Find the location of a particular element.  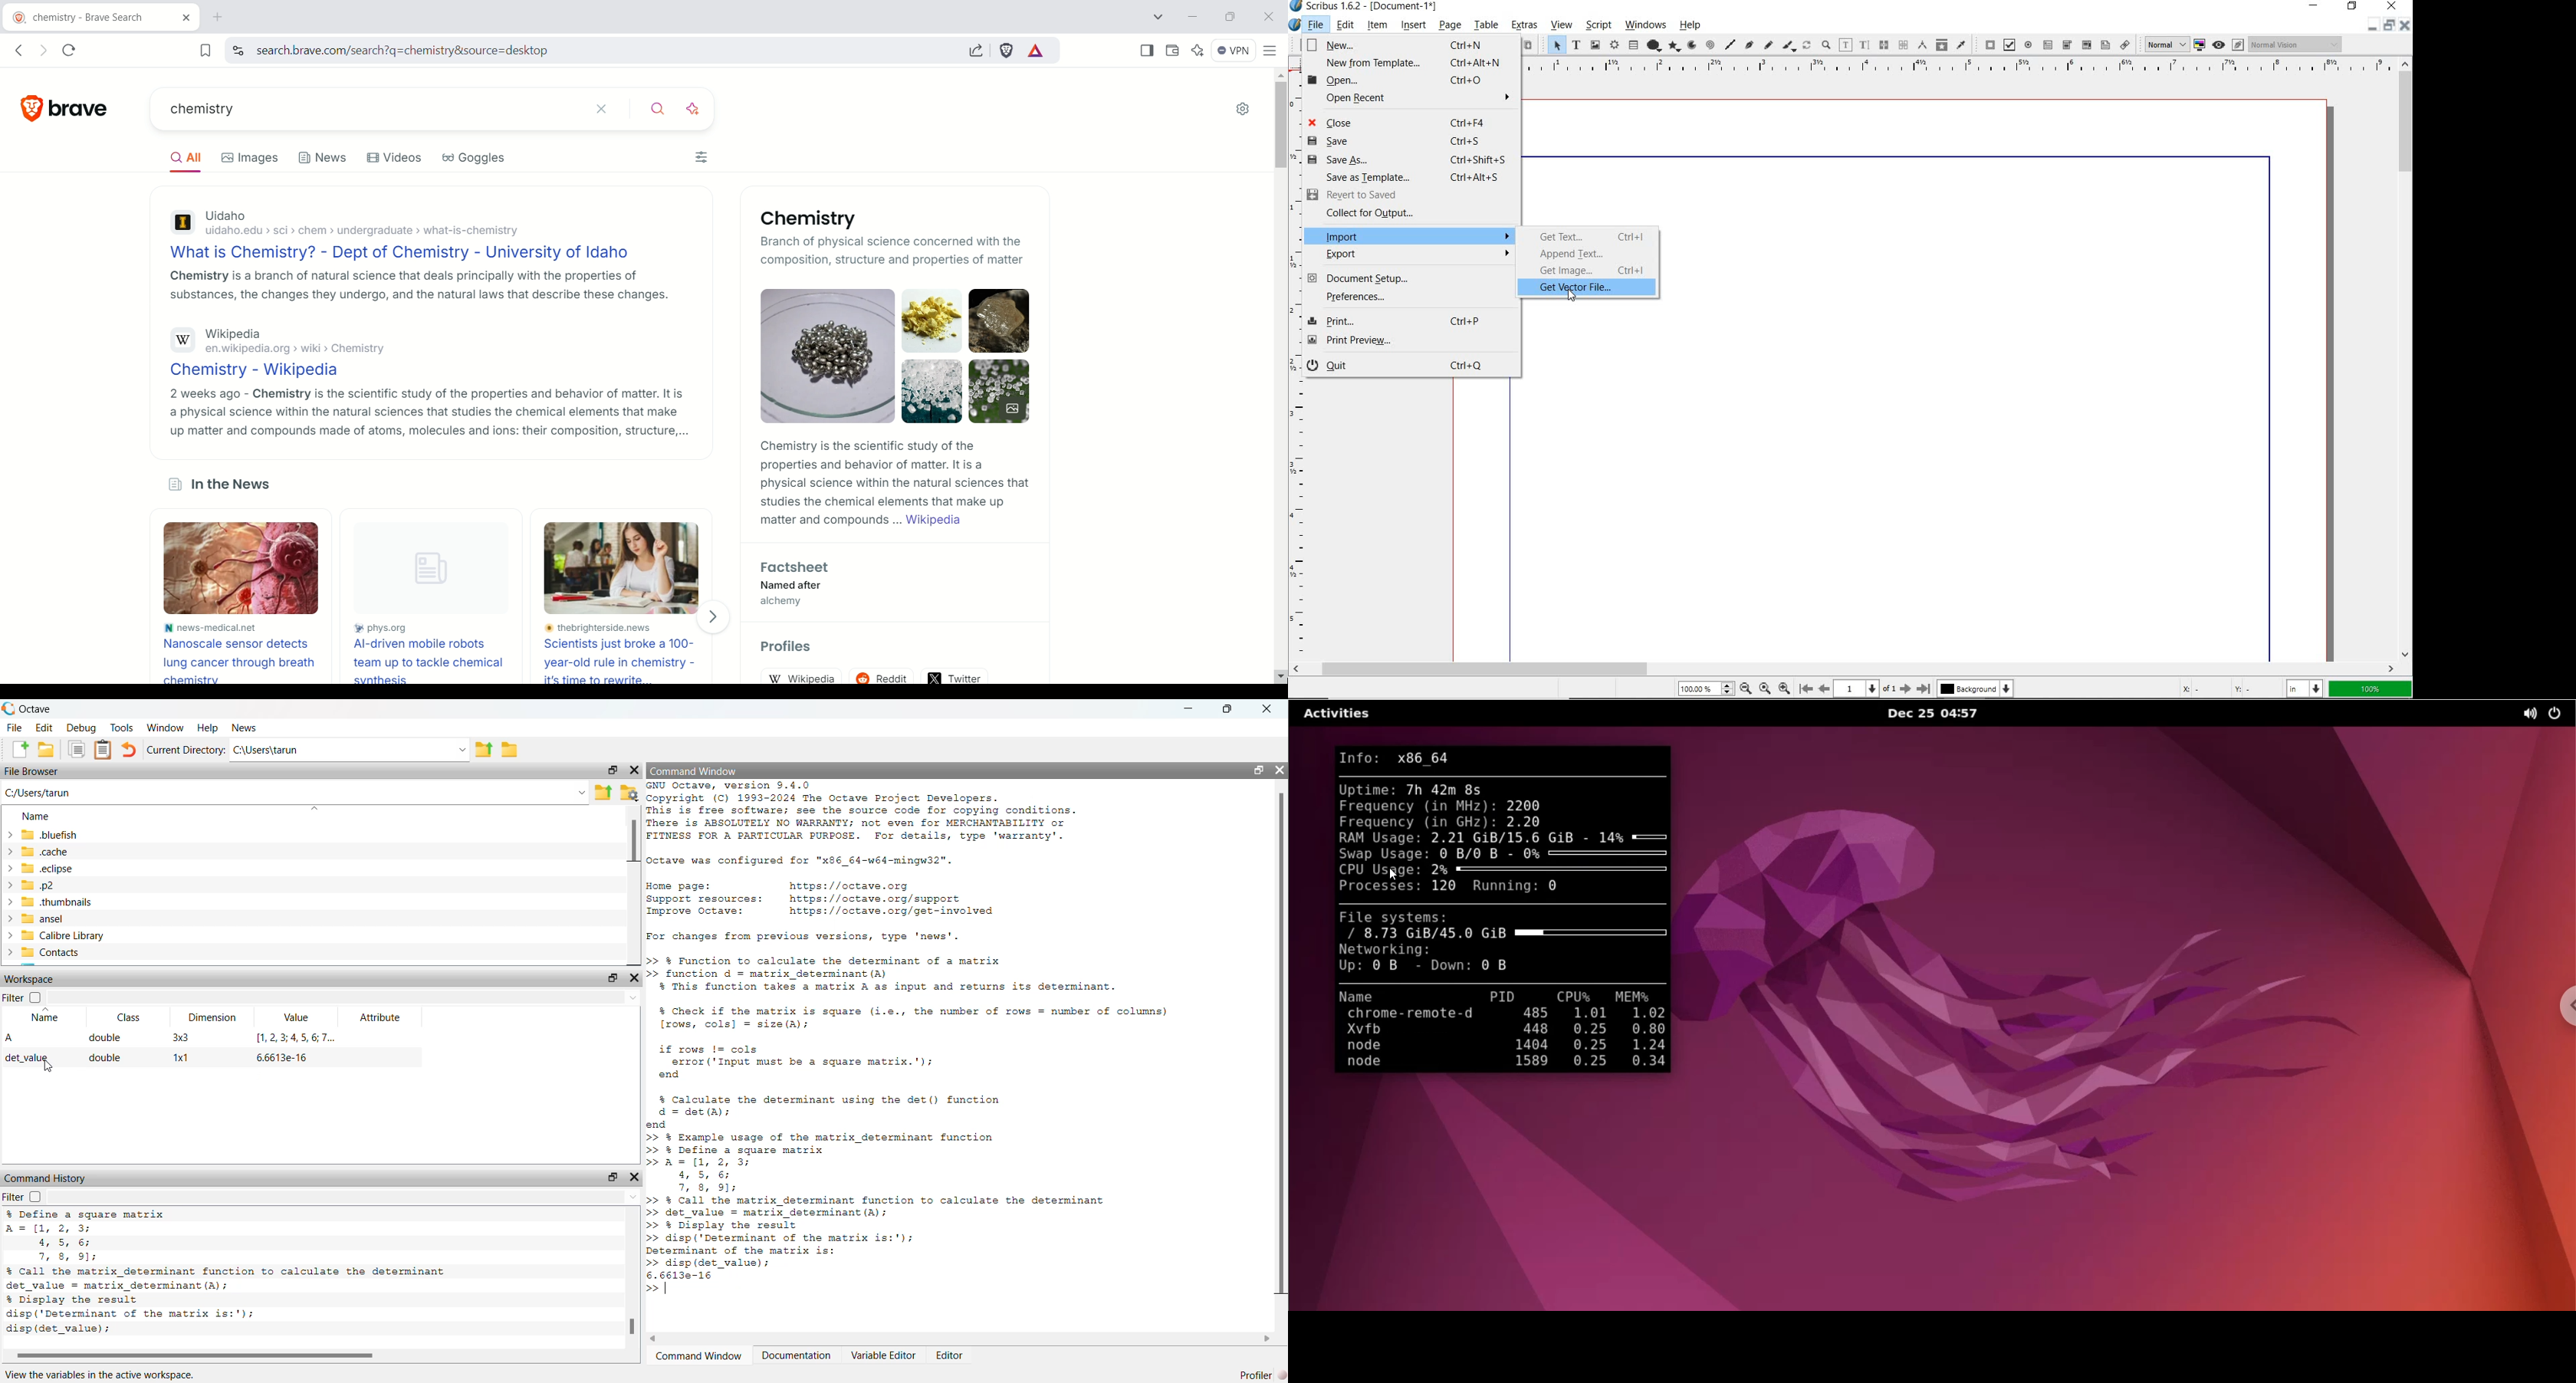

minimize is located at coordinates (1193, 17).